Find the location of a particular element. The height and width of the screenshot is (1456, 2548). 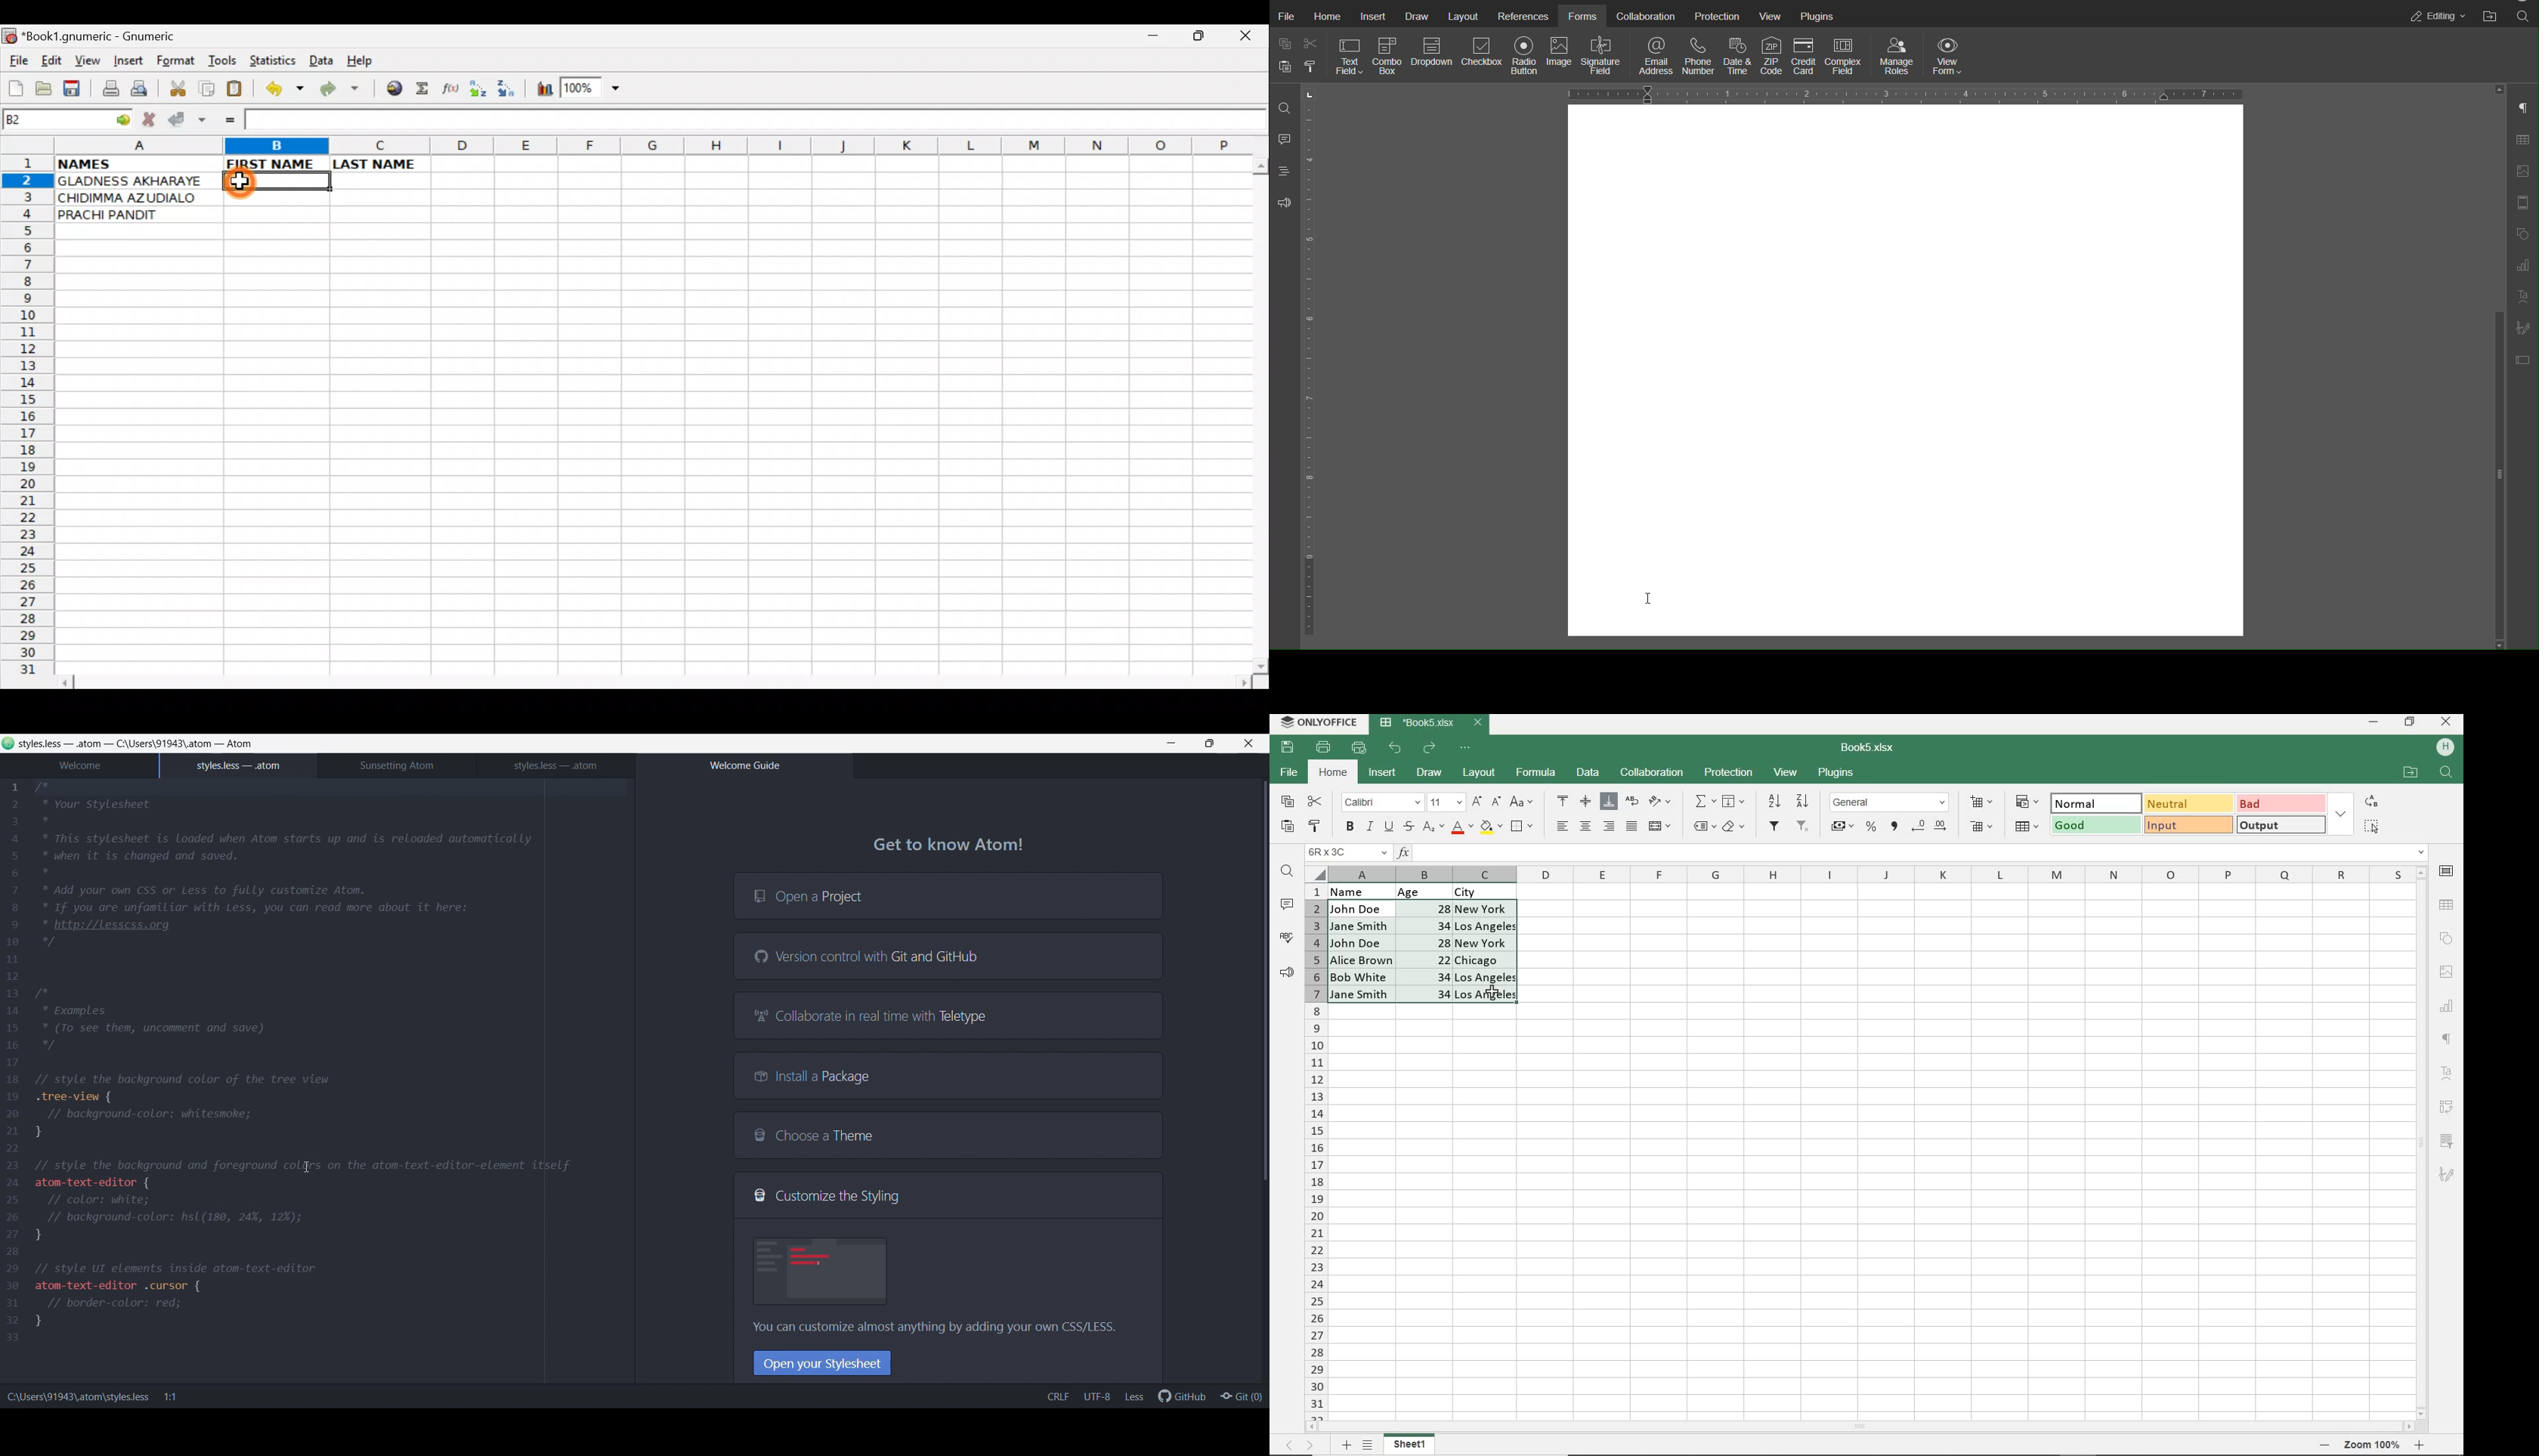

Cancel change is located at coordinates (152, 117).